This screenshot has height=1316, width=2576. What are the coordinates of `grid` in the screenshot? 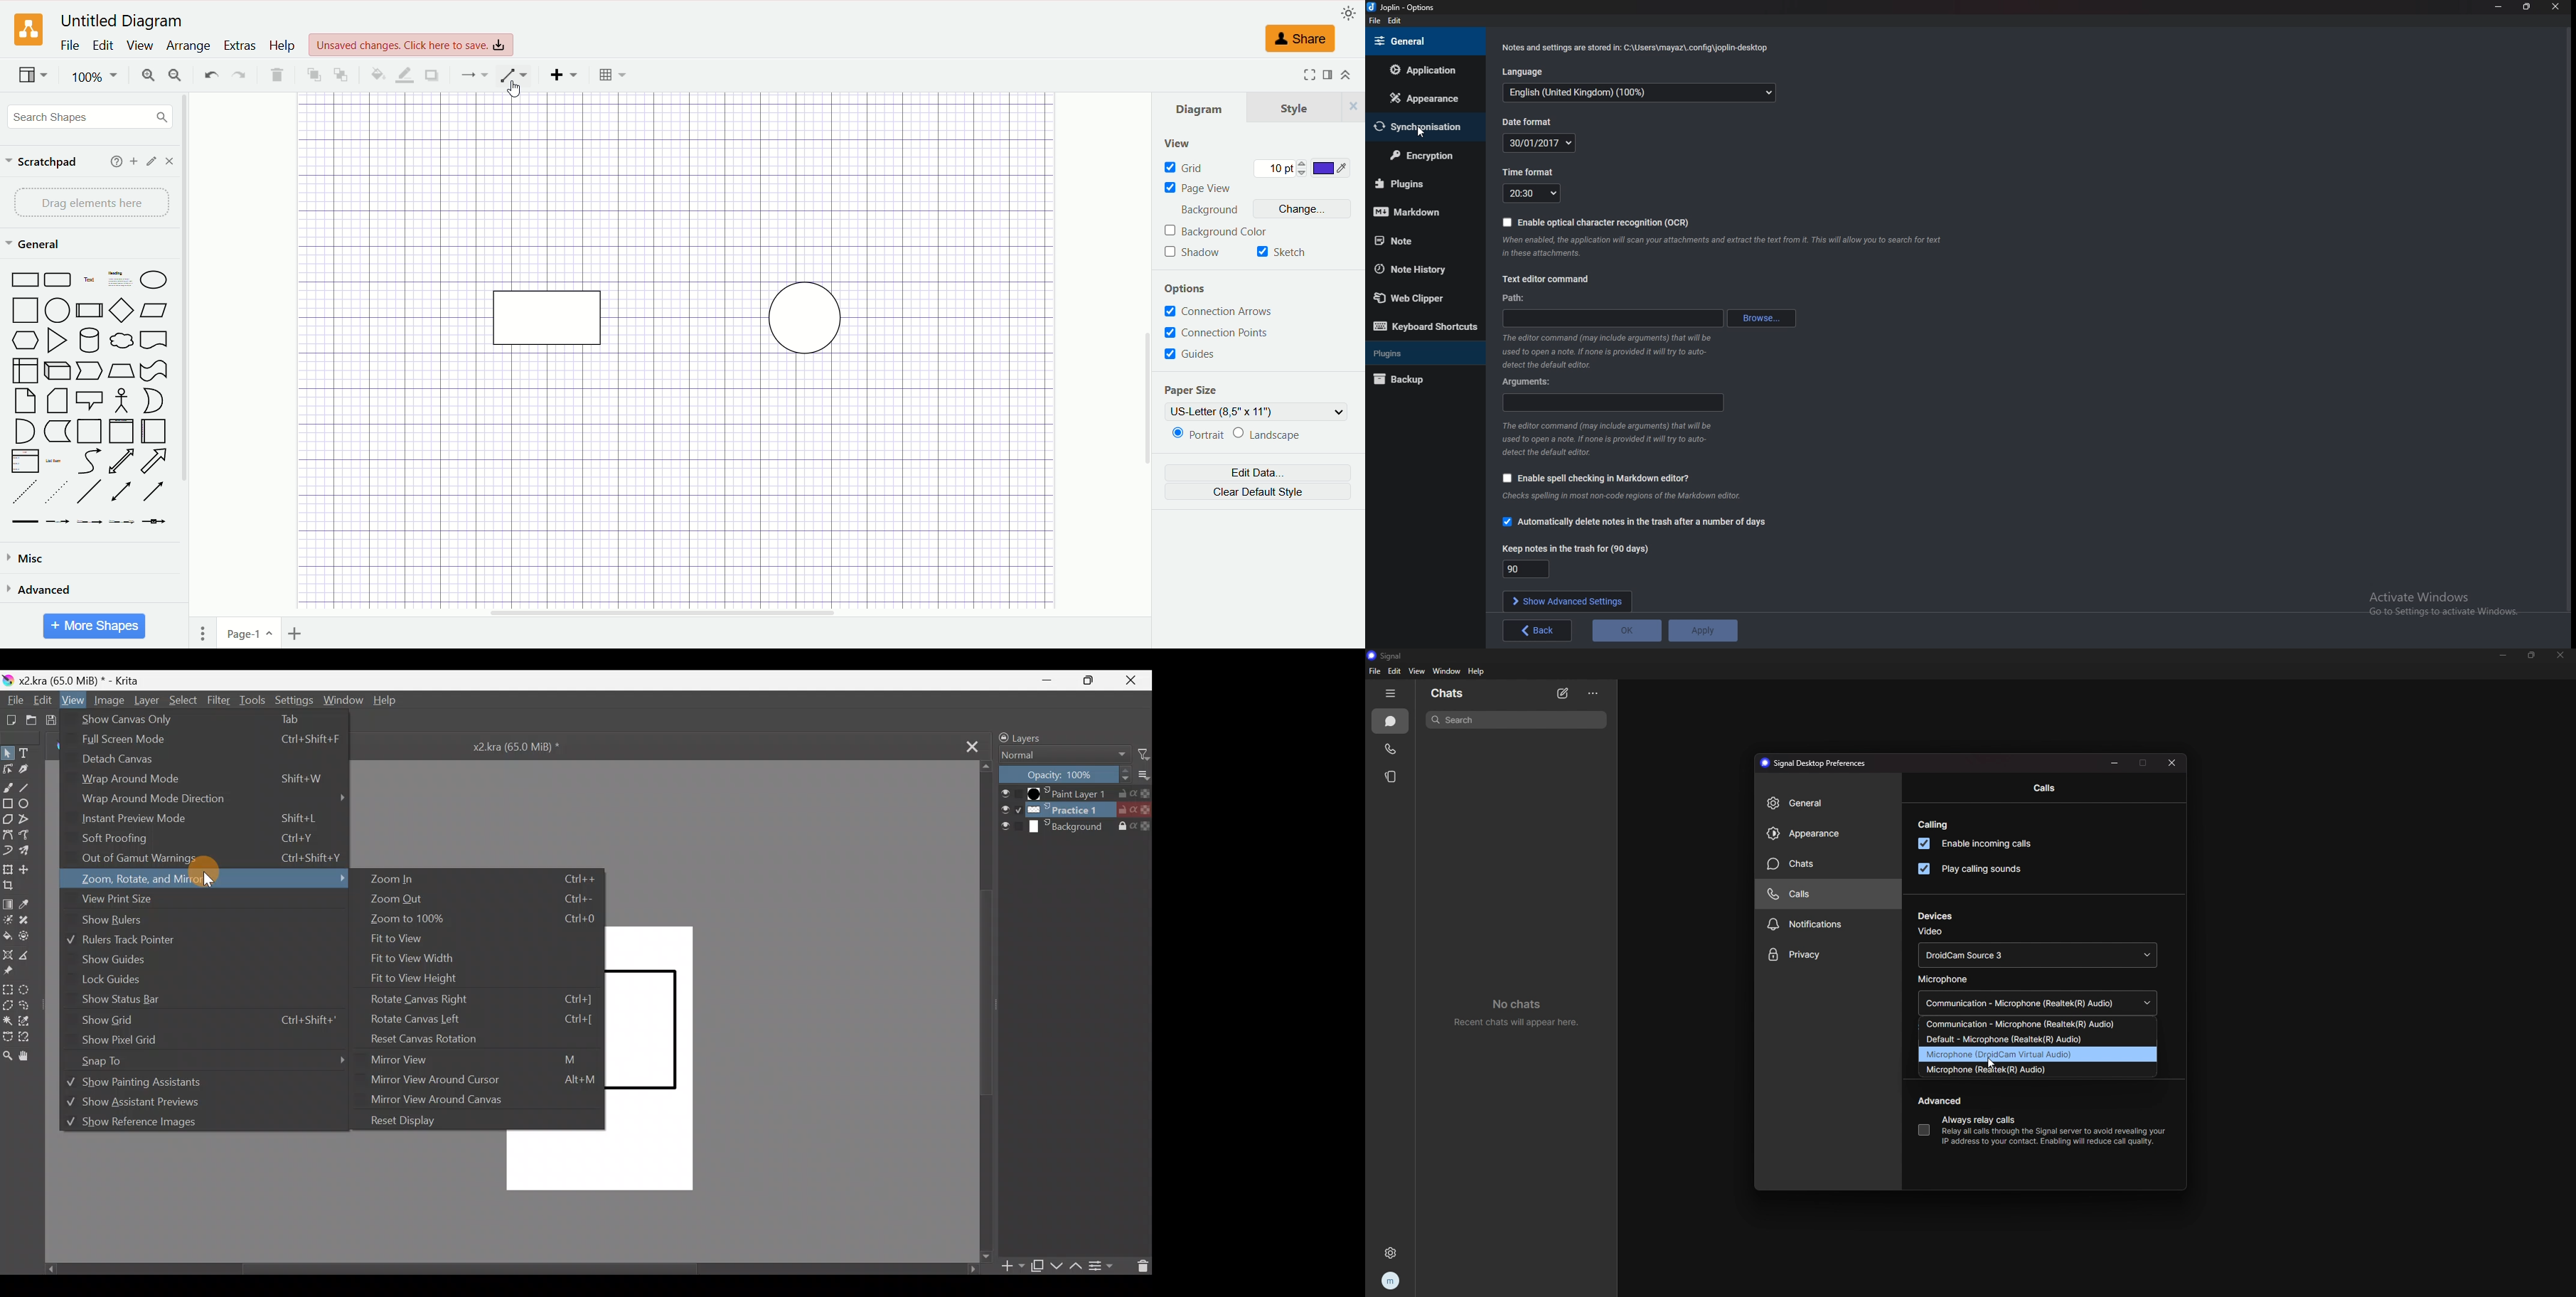 It's located at (1180, 166).